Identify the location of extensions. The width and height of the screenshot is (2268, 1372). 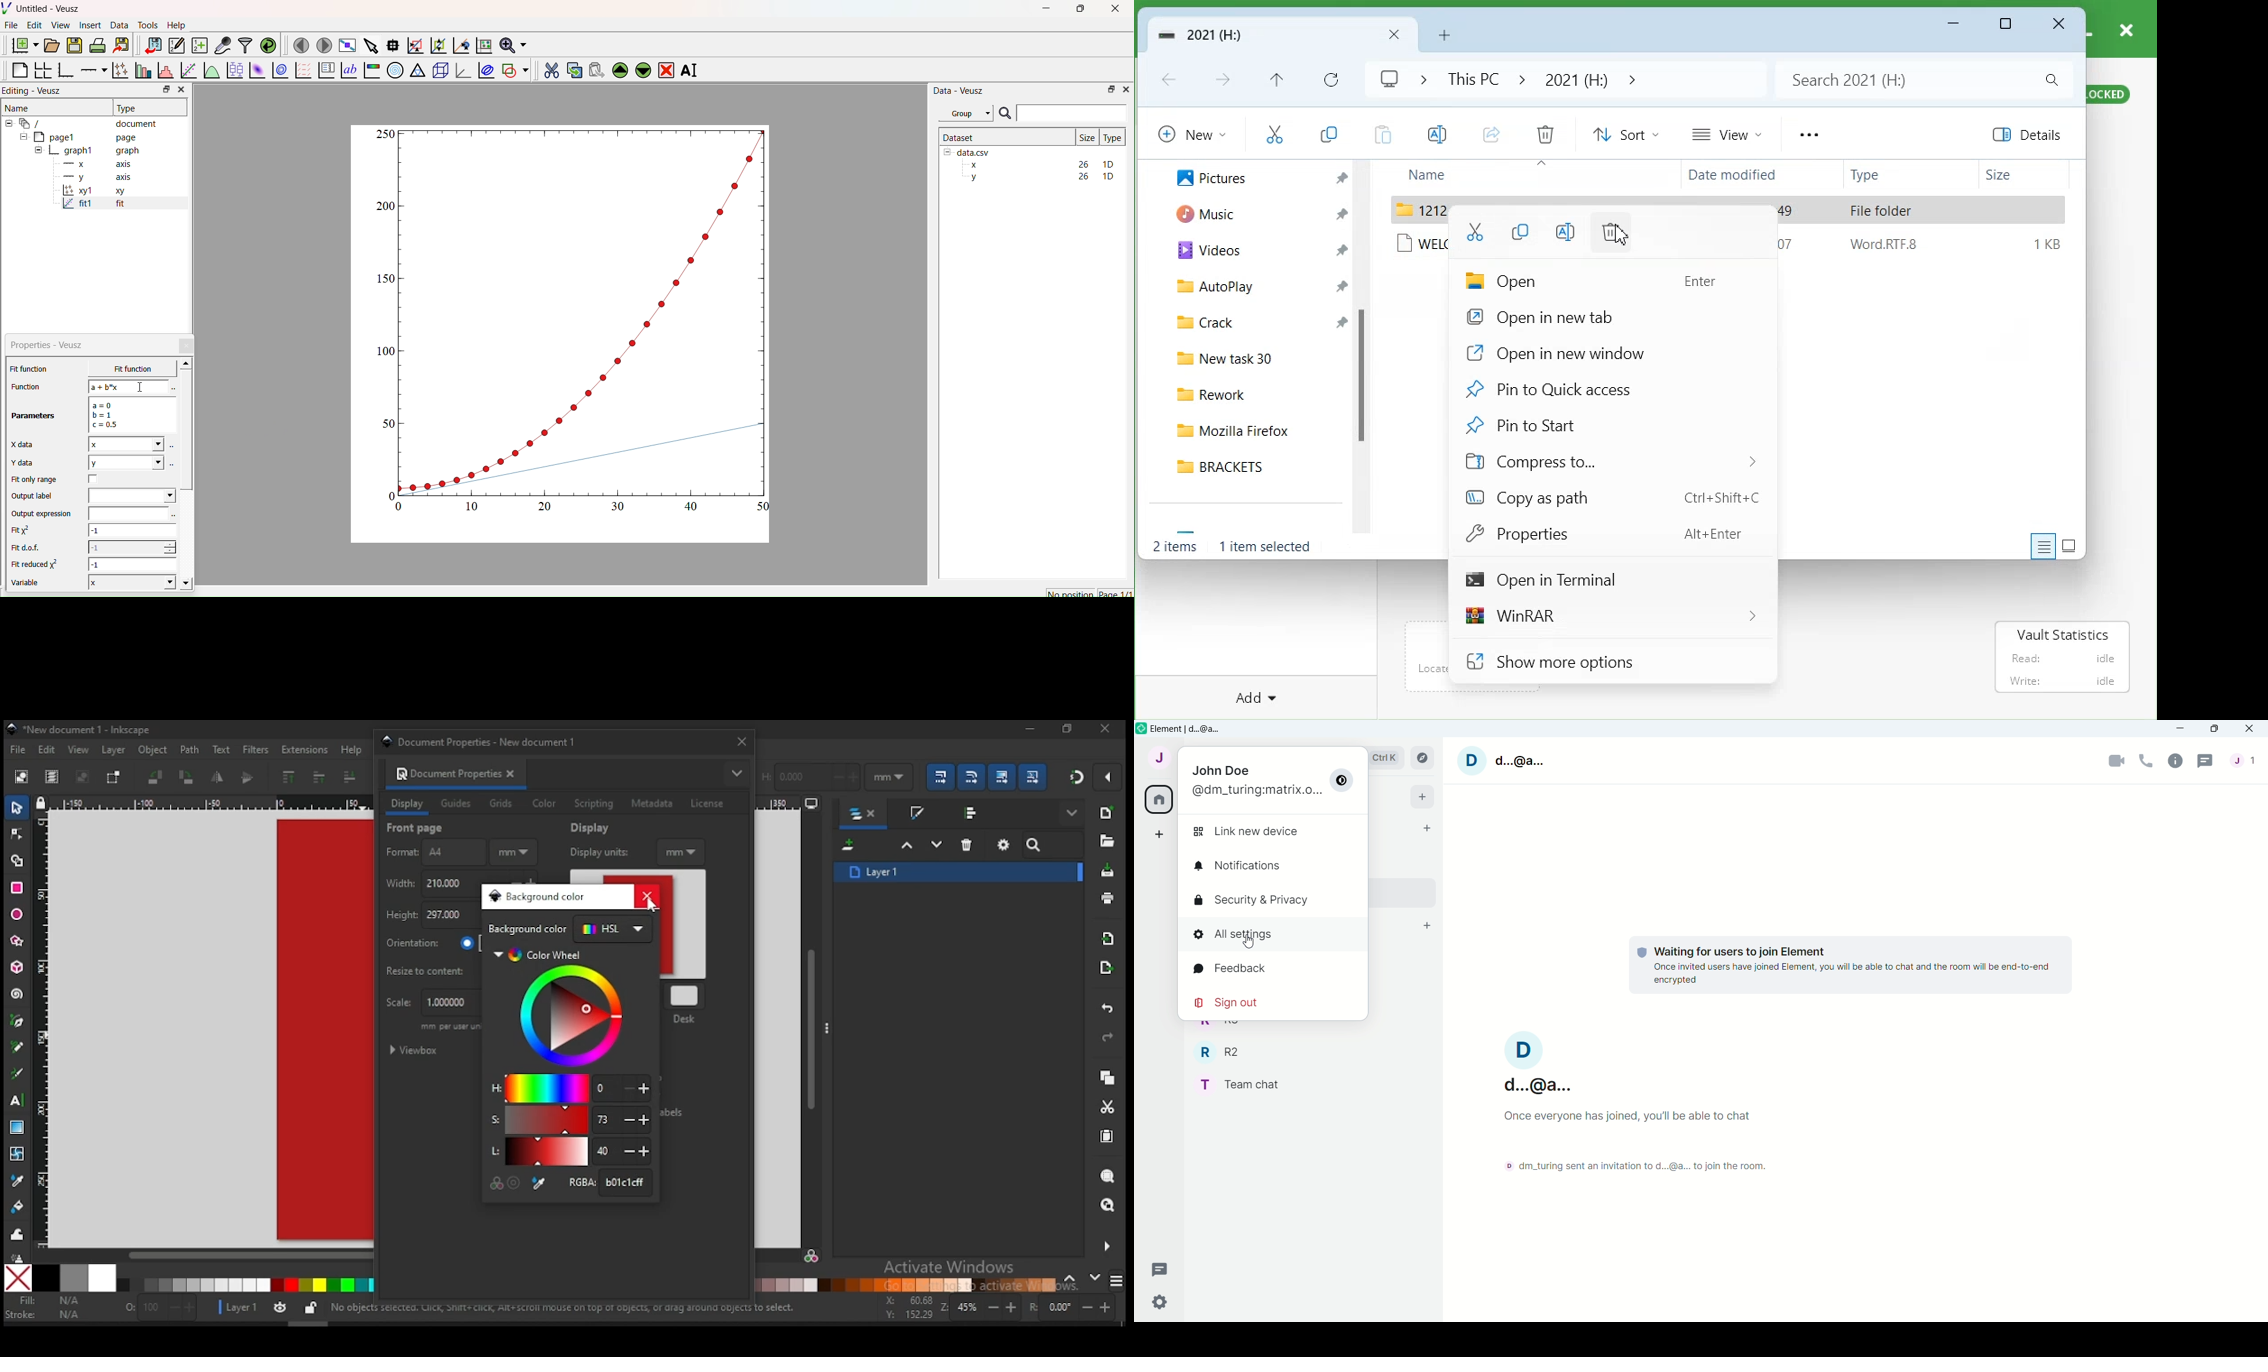
(305, 750).